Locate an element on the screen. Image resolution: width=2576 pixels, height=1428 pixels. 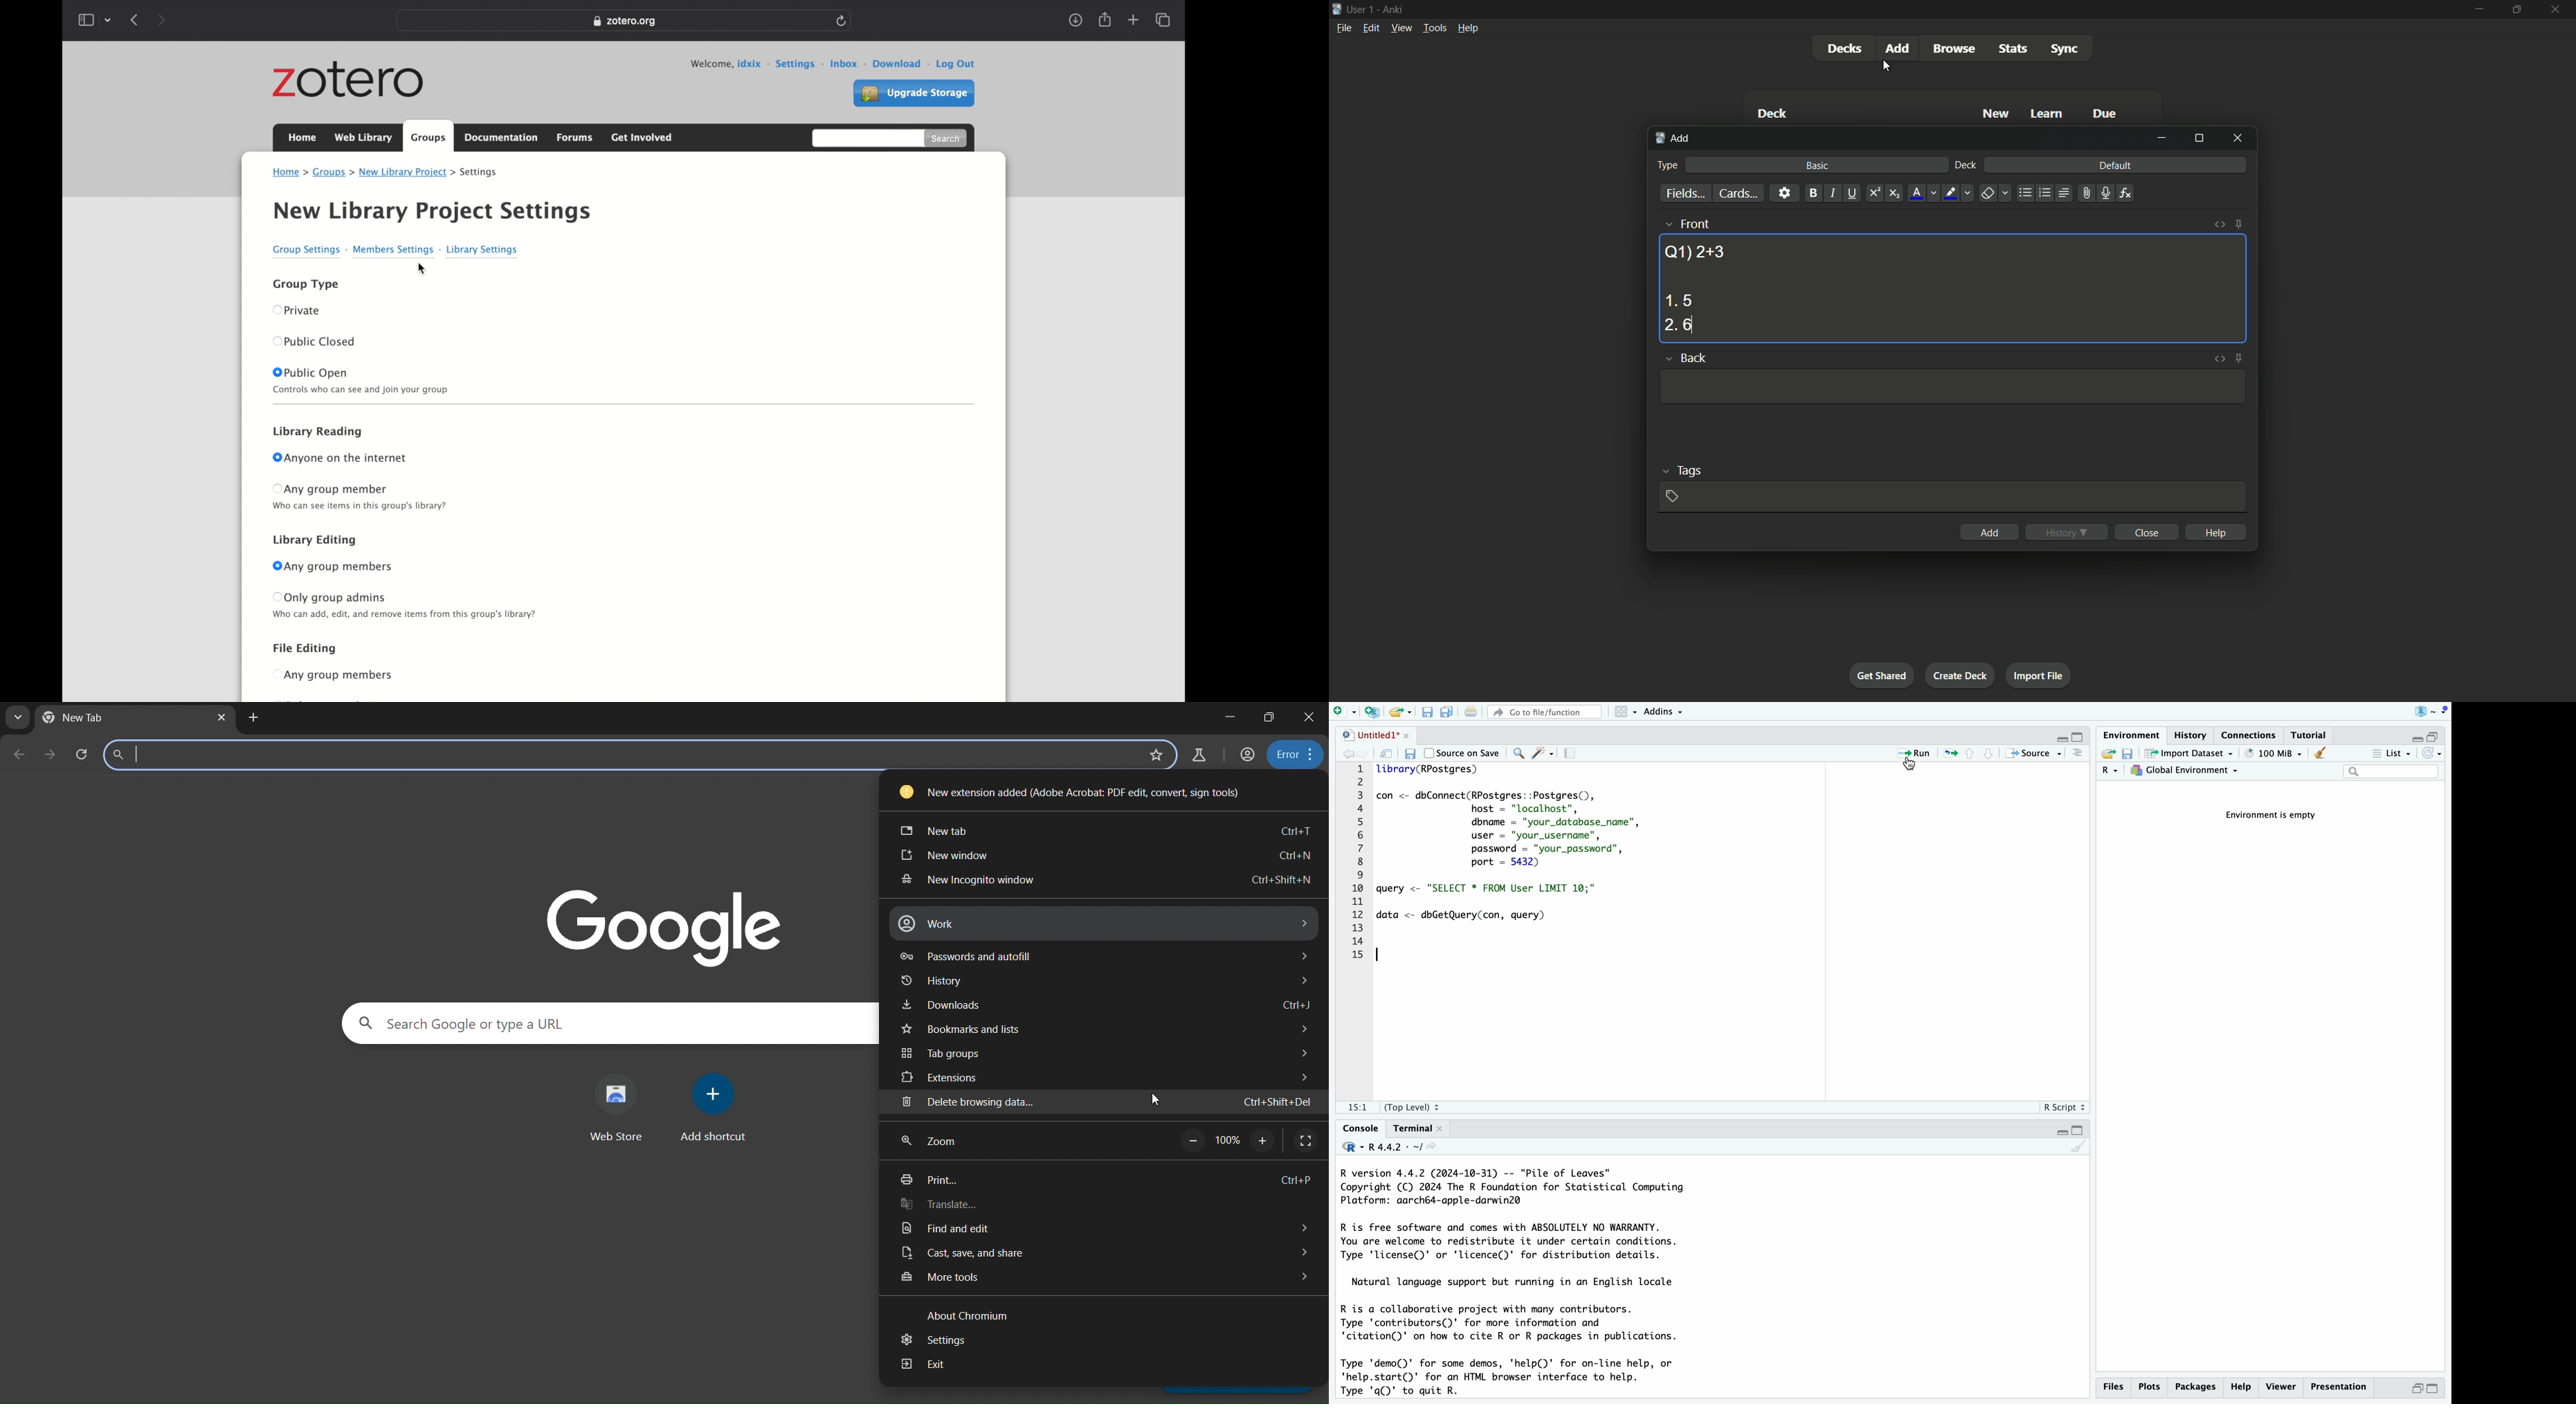
log out is located at coordinates (957, 62).